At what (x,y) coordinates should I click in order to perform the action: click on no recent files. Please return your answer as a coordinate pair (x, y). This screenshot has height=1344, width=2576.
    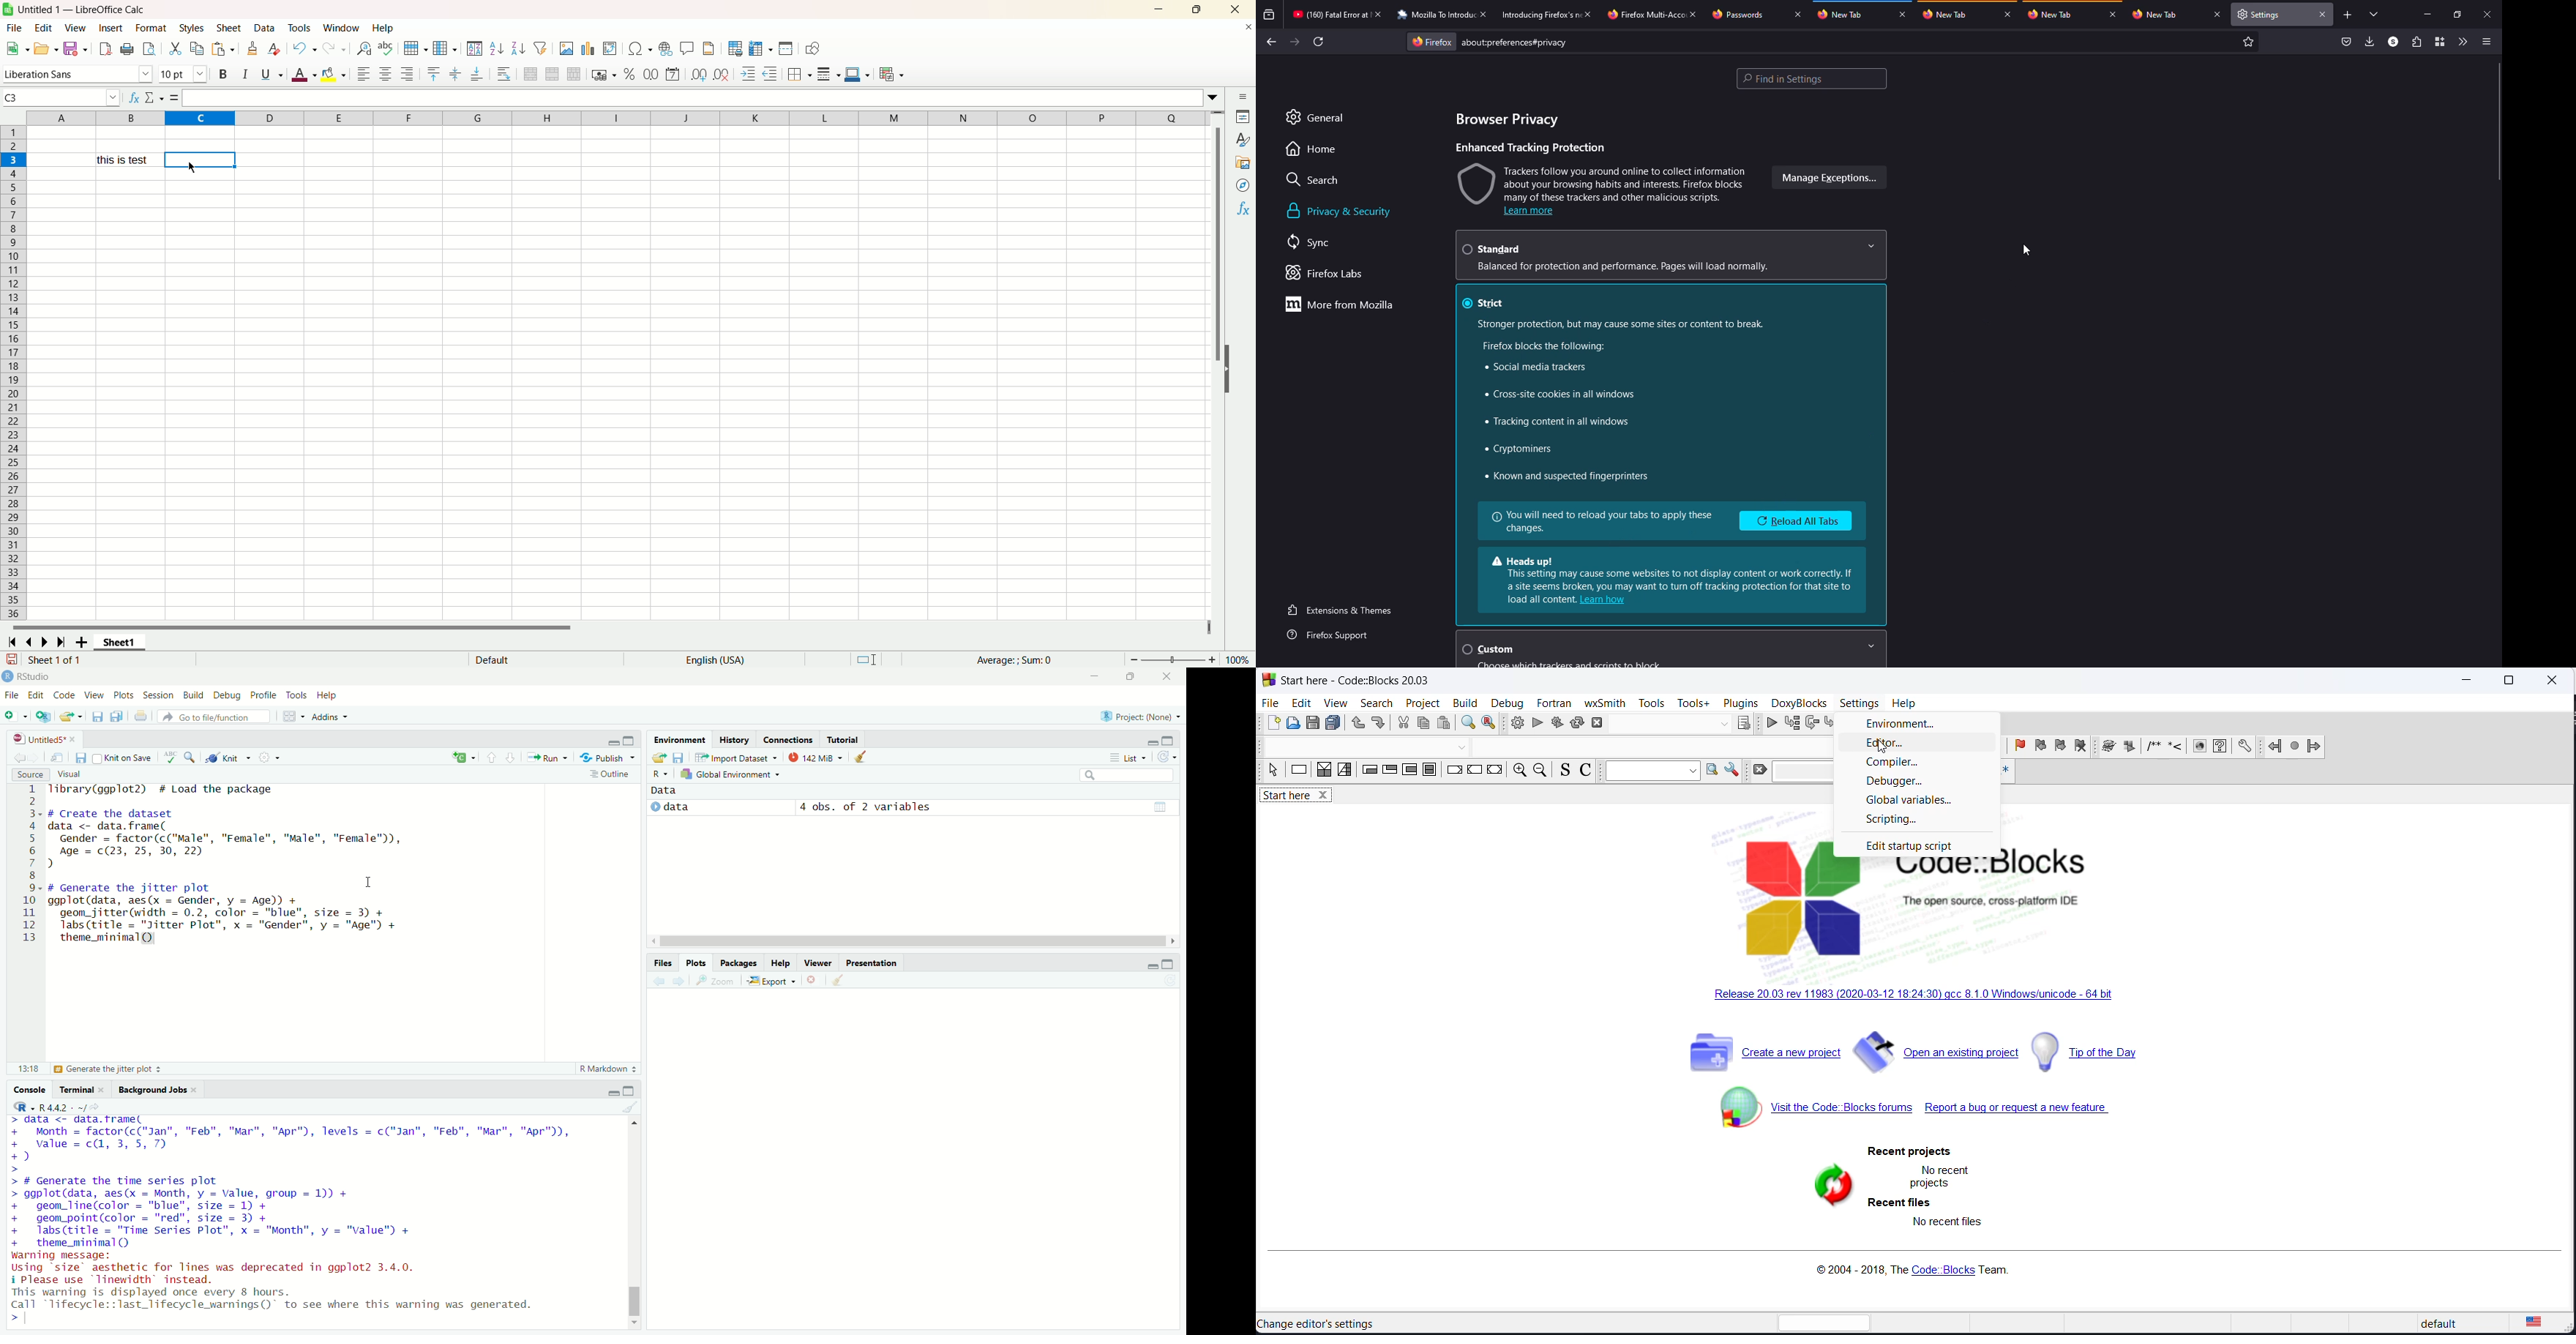
    Looking at the image, I should click on (1951, 1222).